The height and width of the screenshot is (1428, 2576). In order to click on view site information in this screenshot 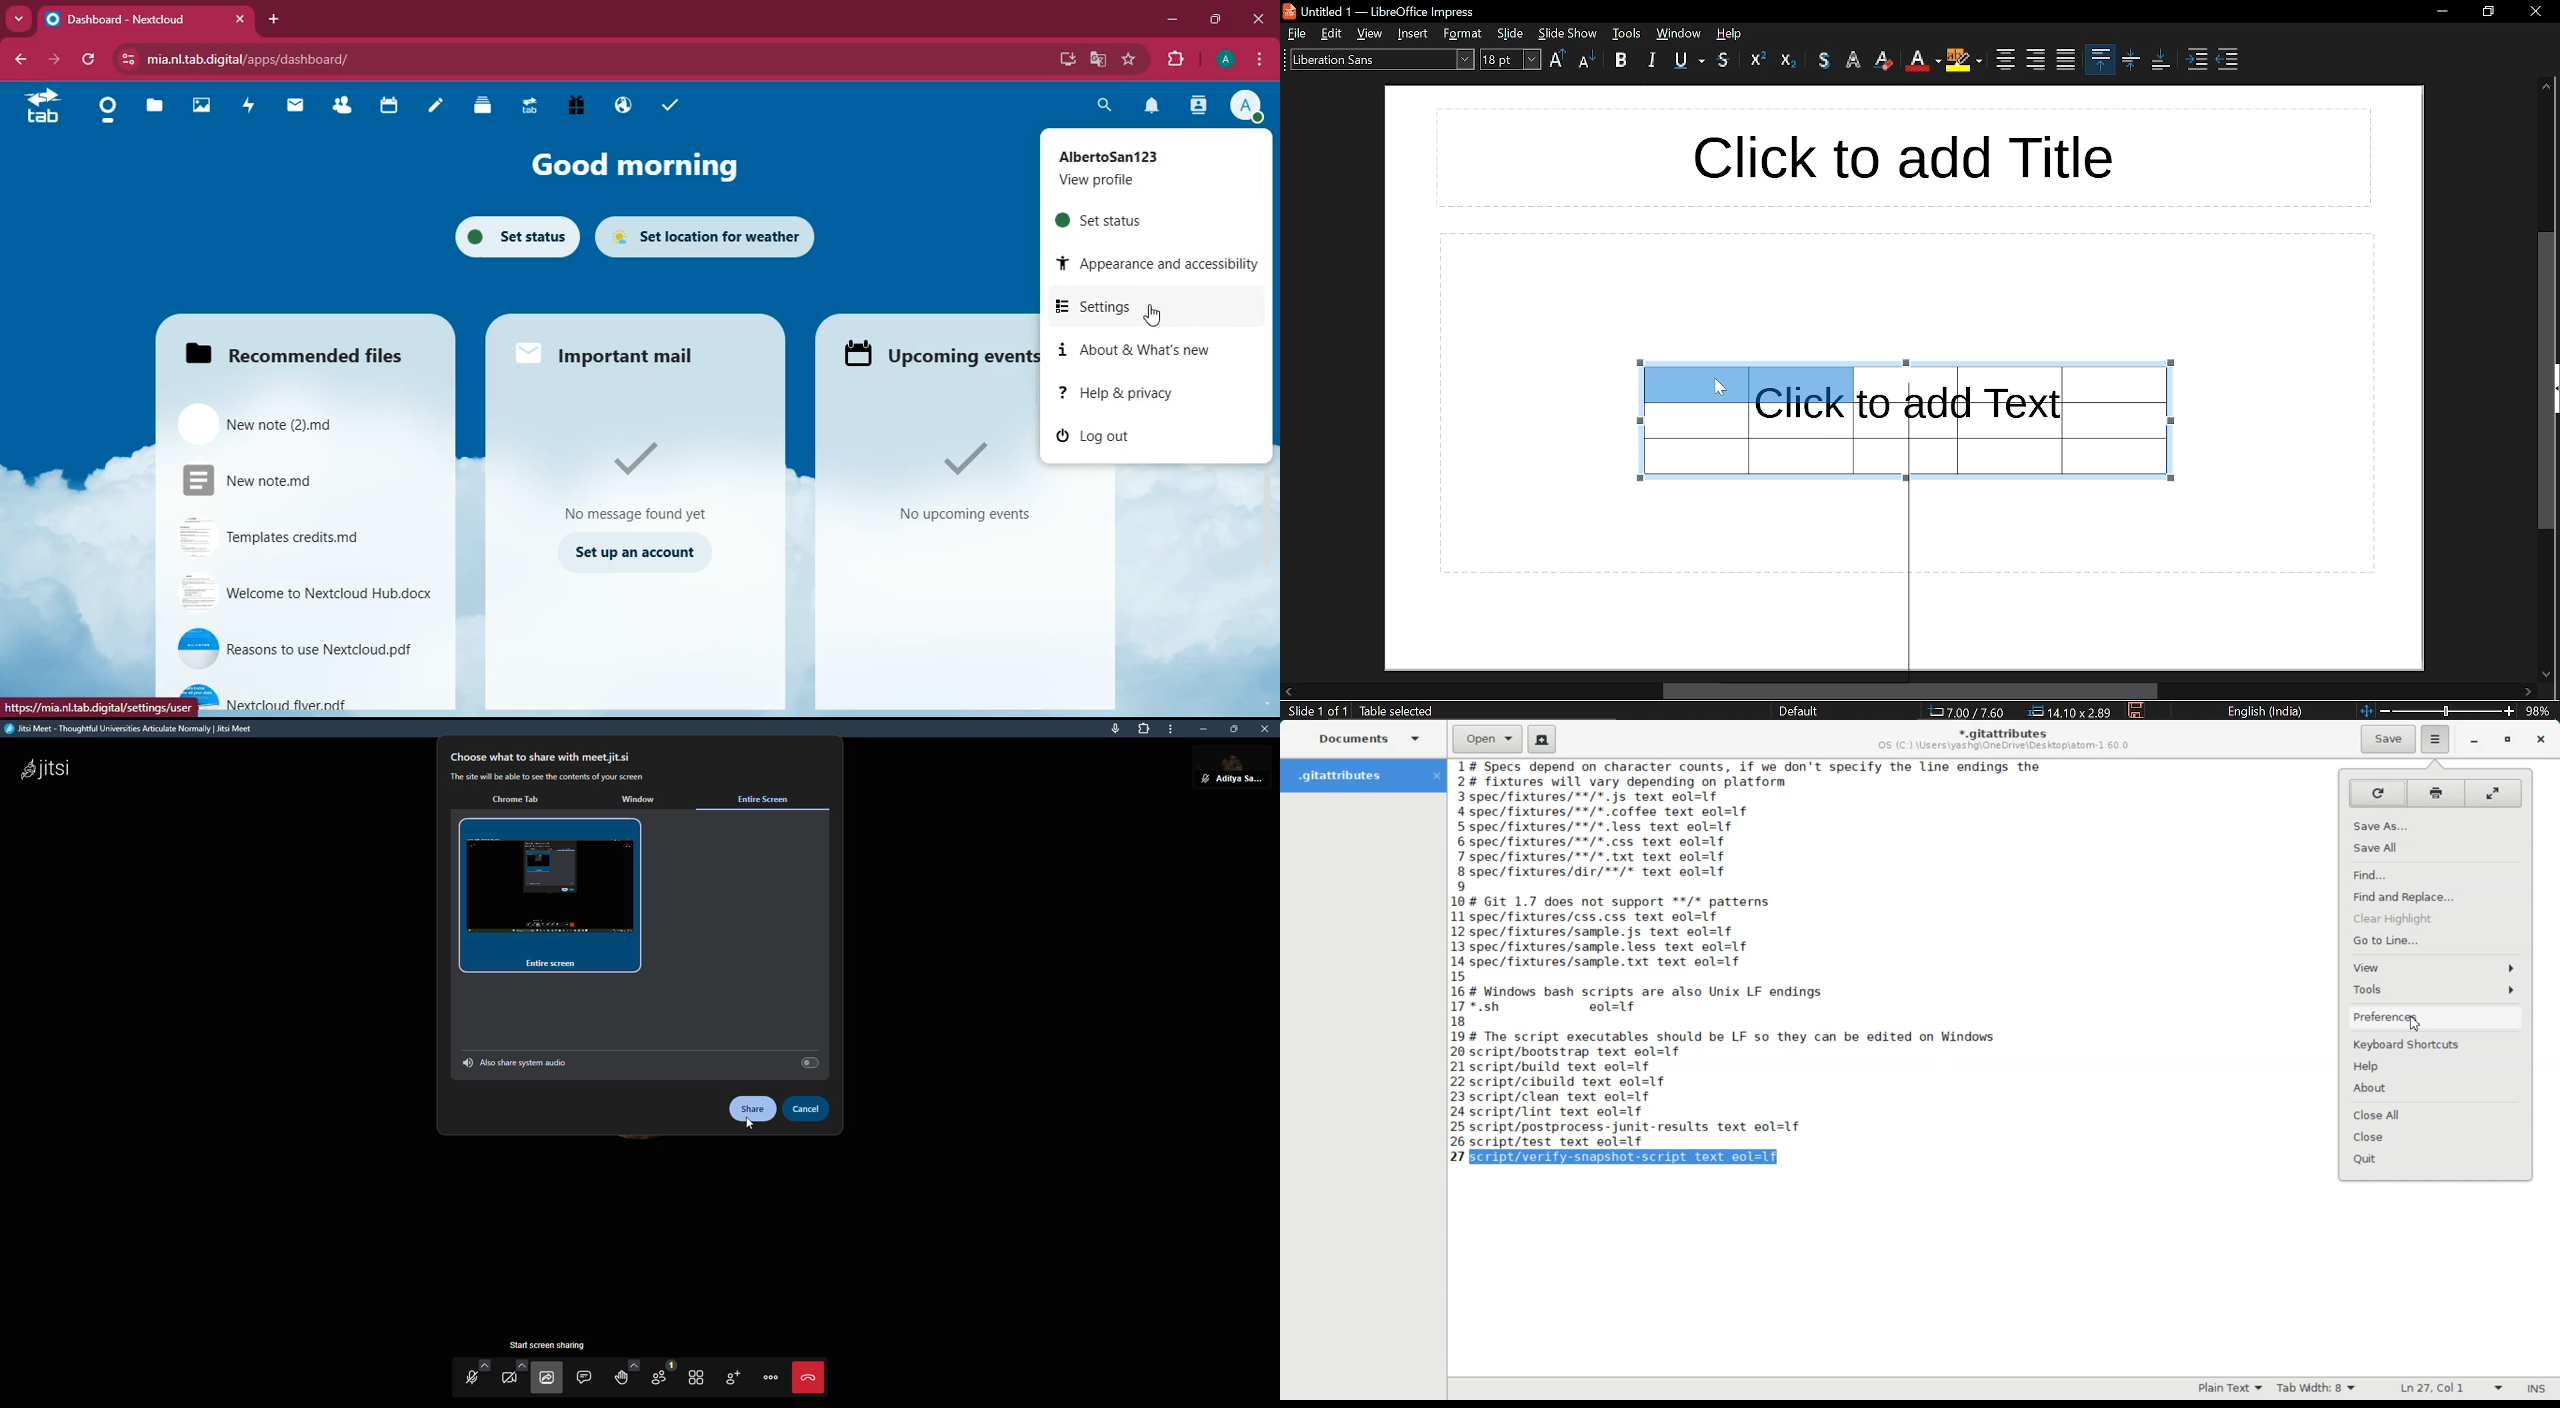, I will do `click(126, 61)`.